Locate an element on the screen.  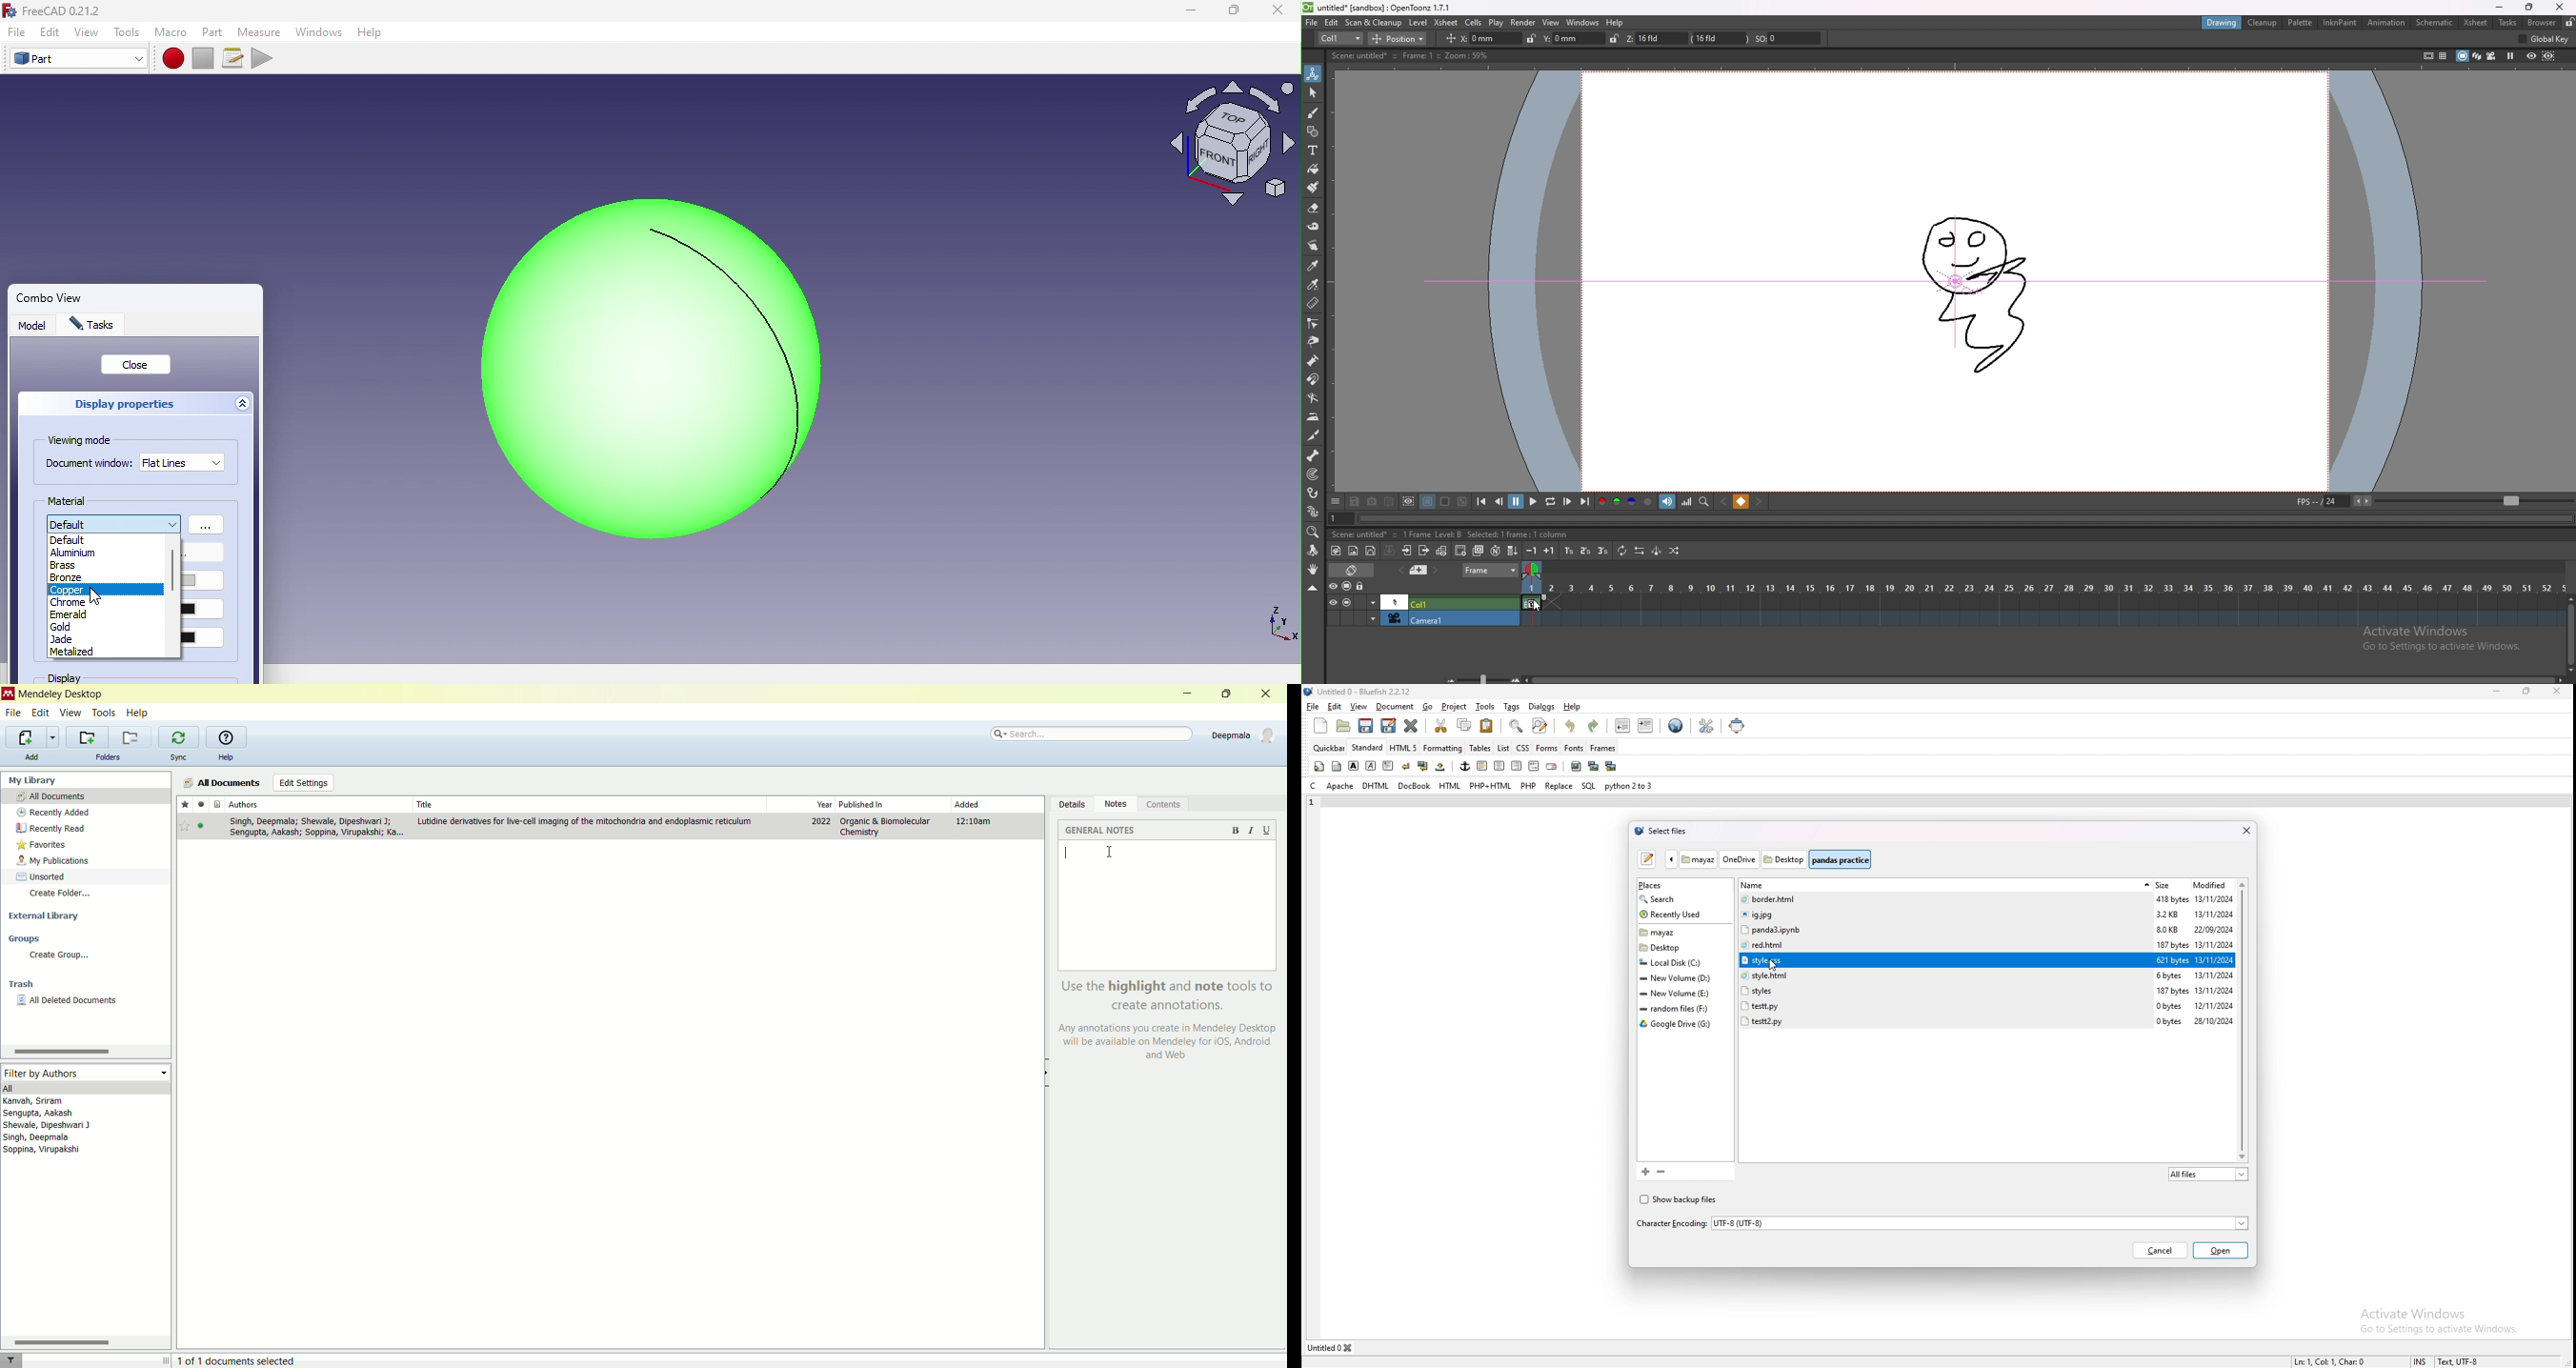
Use the highlight and note tools to create annotations. Any annotations you create in Mendeley Desktop will be available on Mendeley for iOS, Android| and Web is located at coordinates (1163, 1023).